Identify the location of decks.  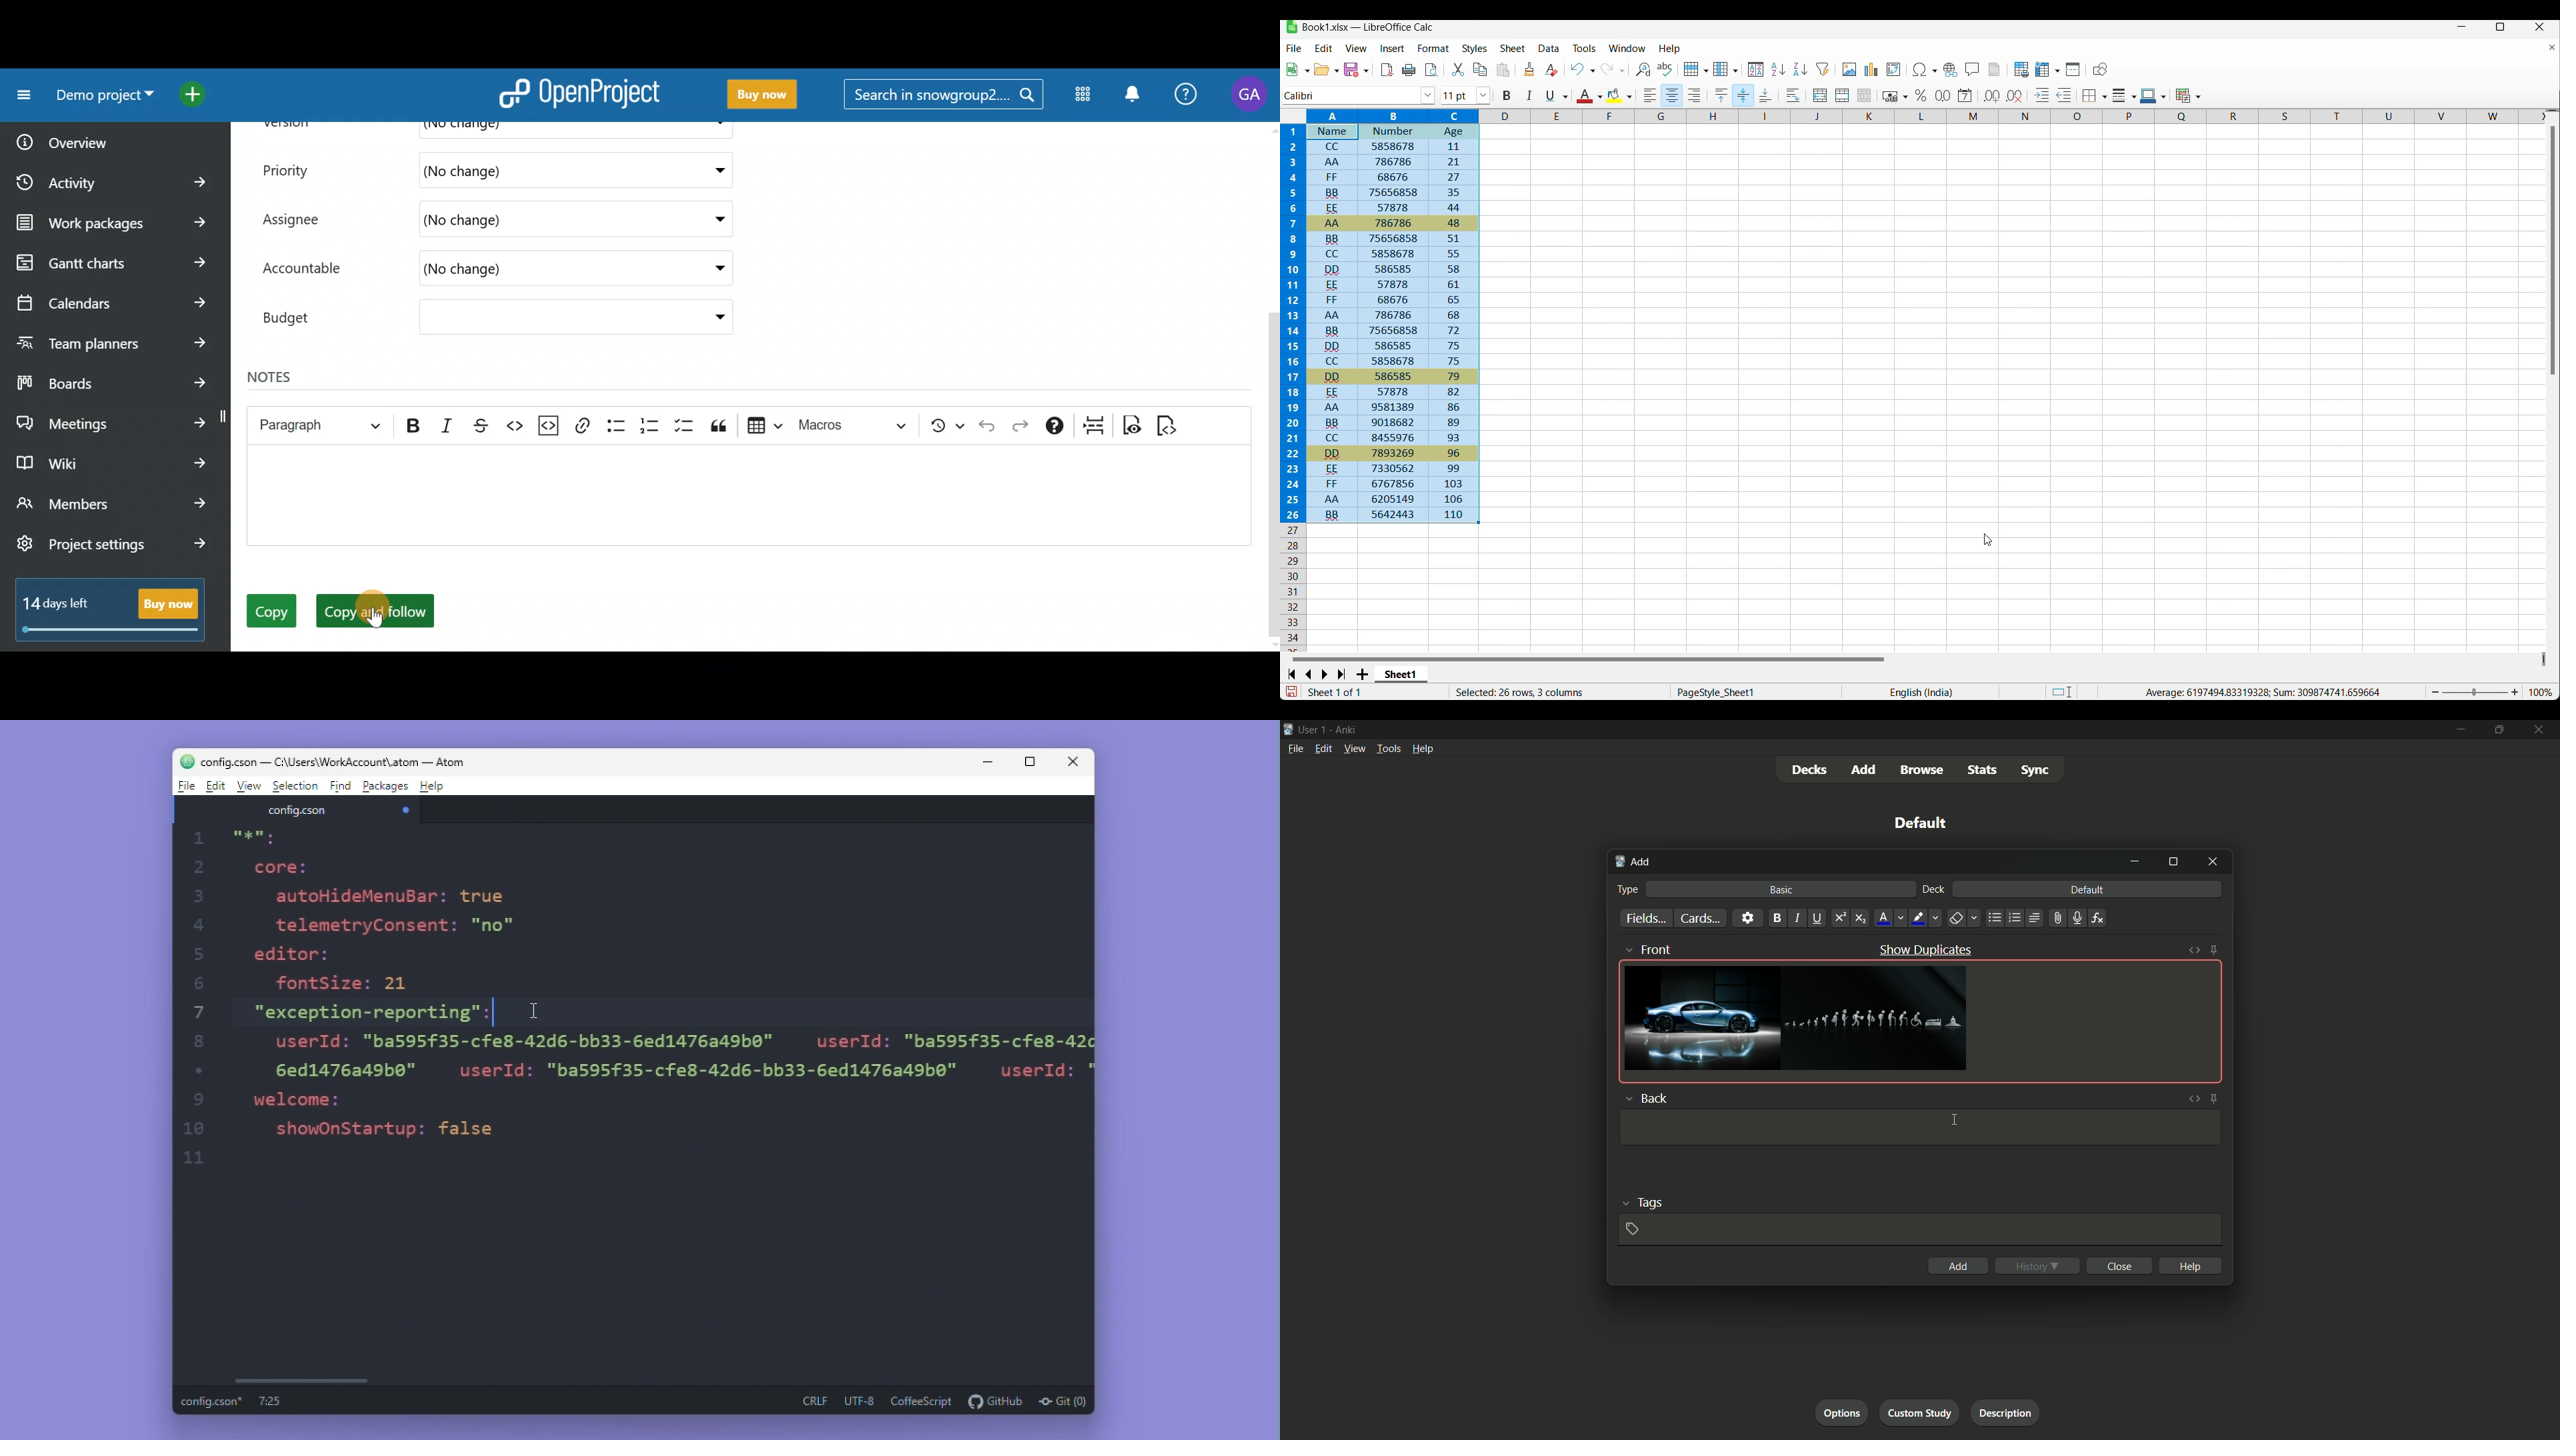
(1809, 771).